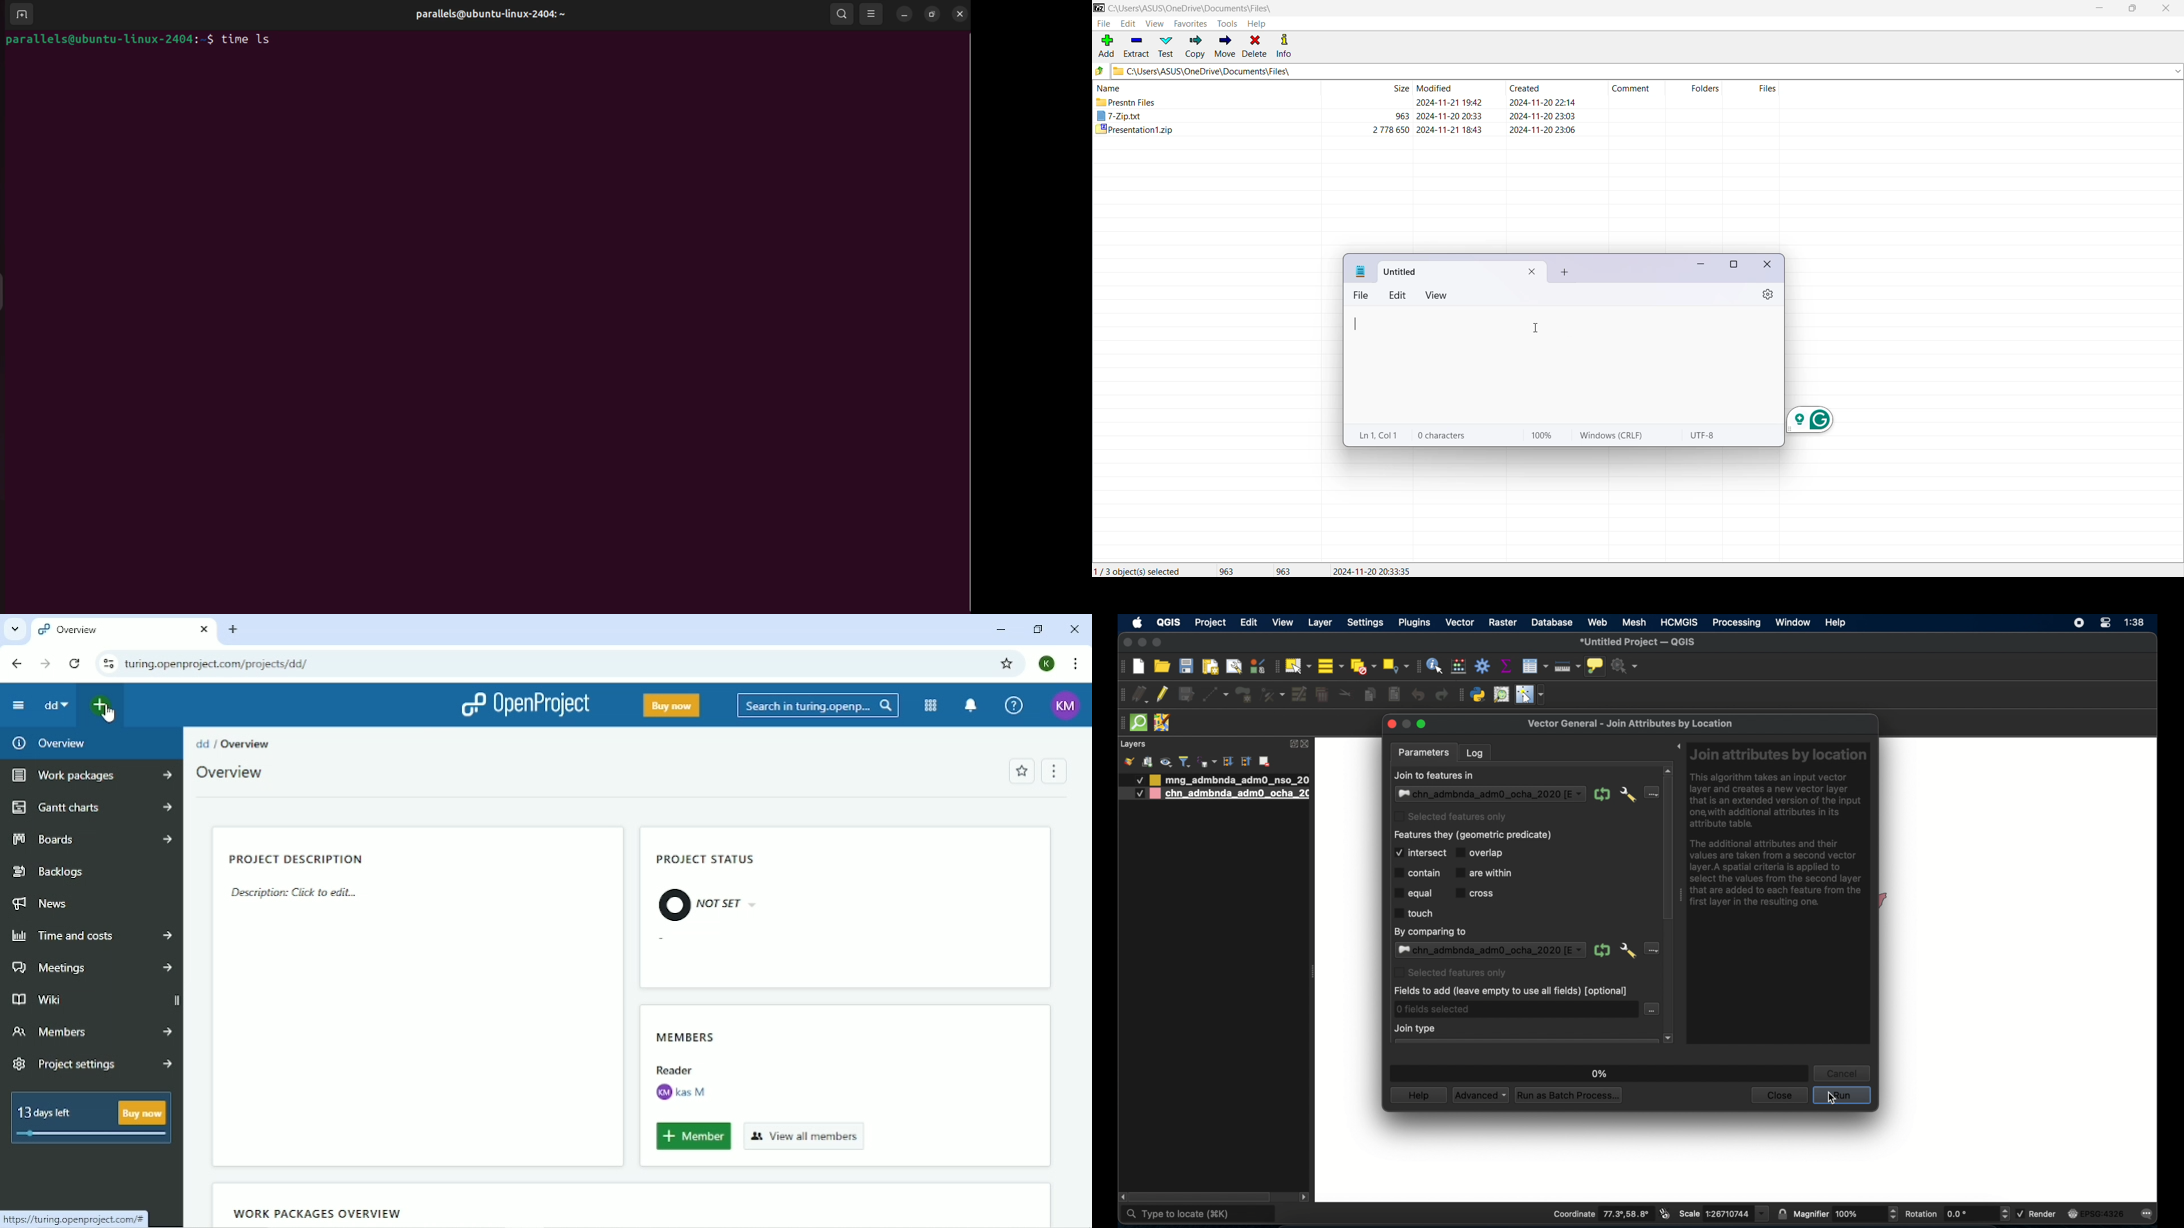  What do you see at coordinates (1768, 88) in the screenshot?
I see `files` at bounding box center [1768, 88].